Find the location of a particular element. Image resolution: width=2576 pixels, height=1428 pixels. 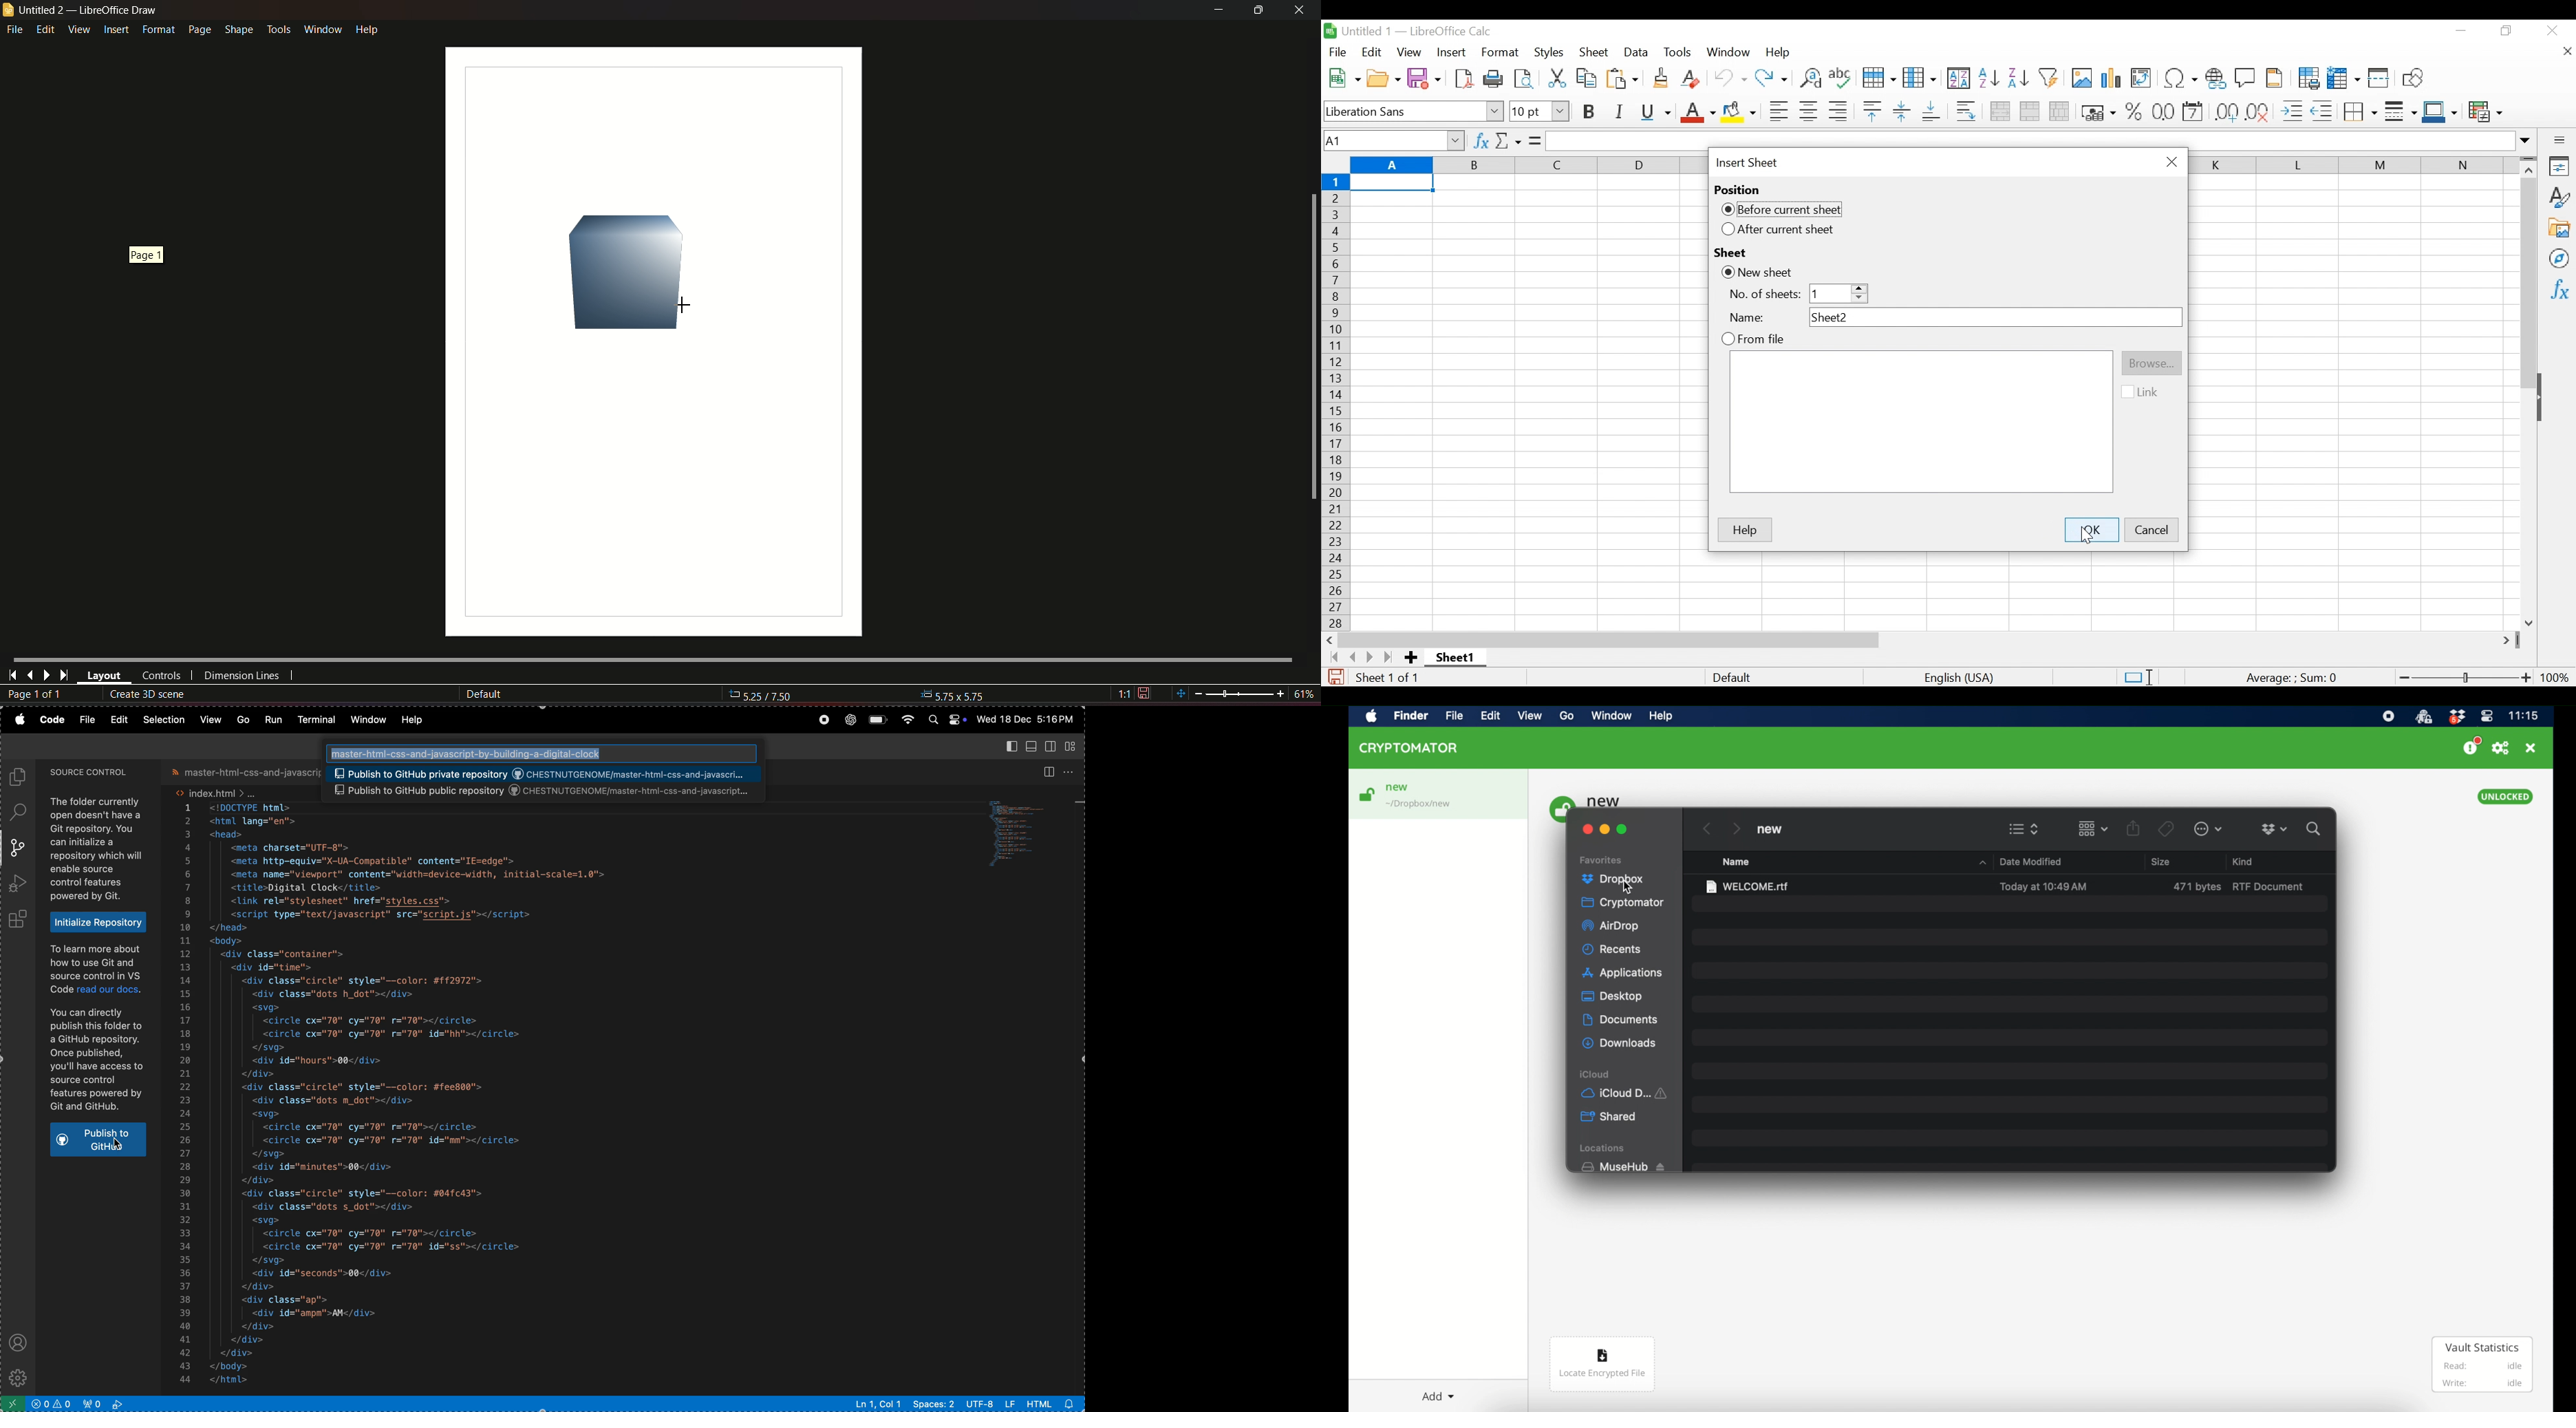

file is located at coordinates (1454, 716).